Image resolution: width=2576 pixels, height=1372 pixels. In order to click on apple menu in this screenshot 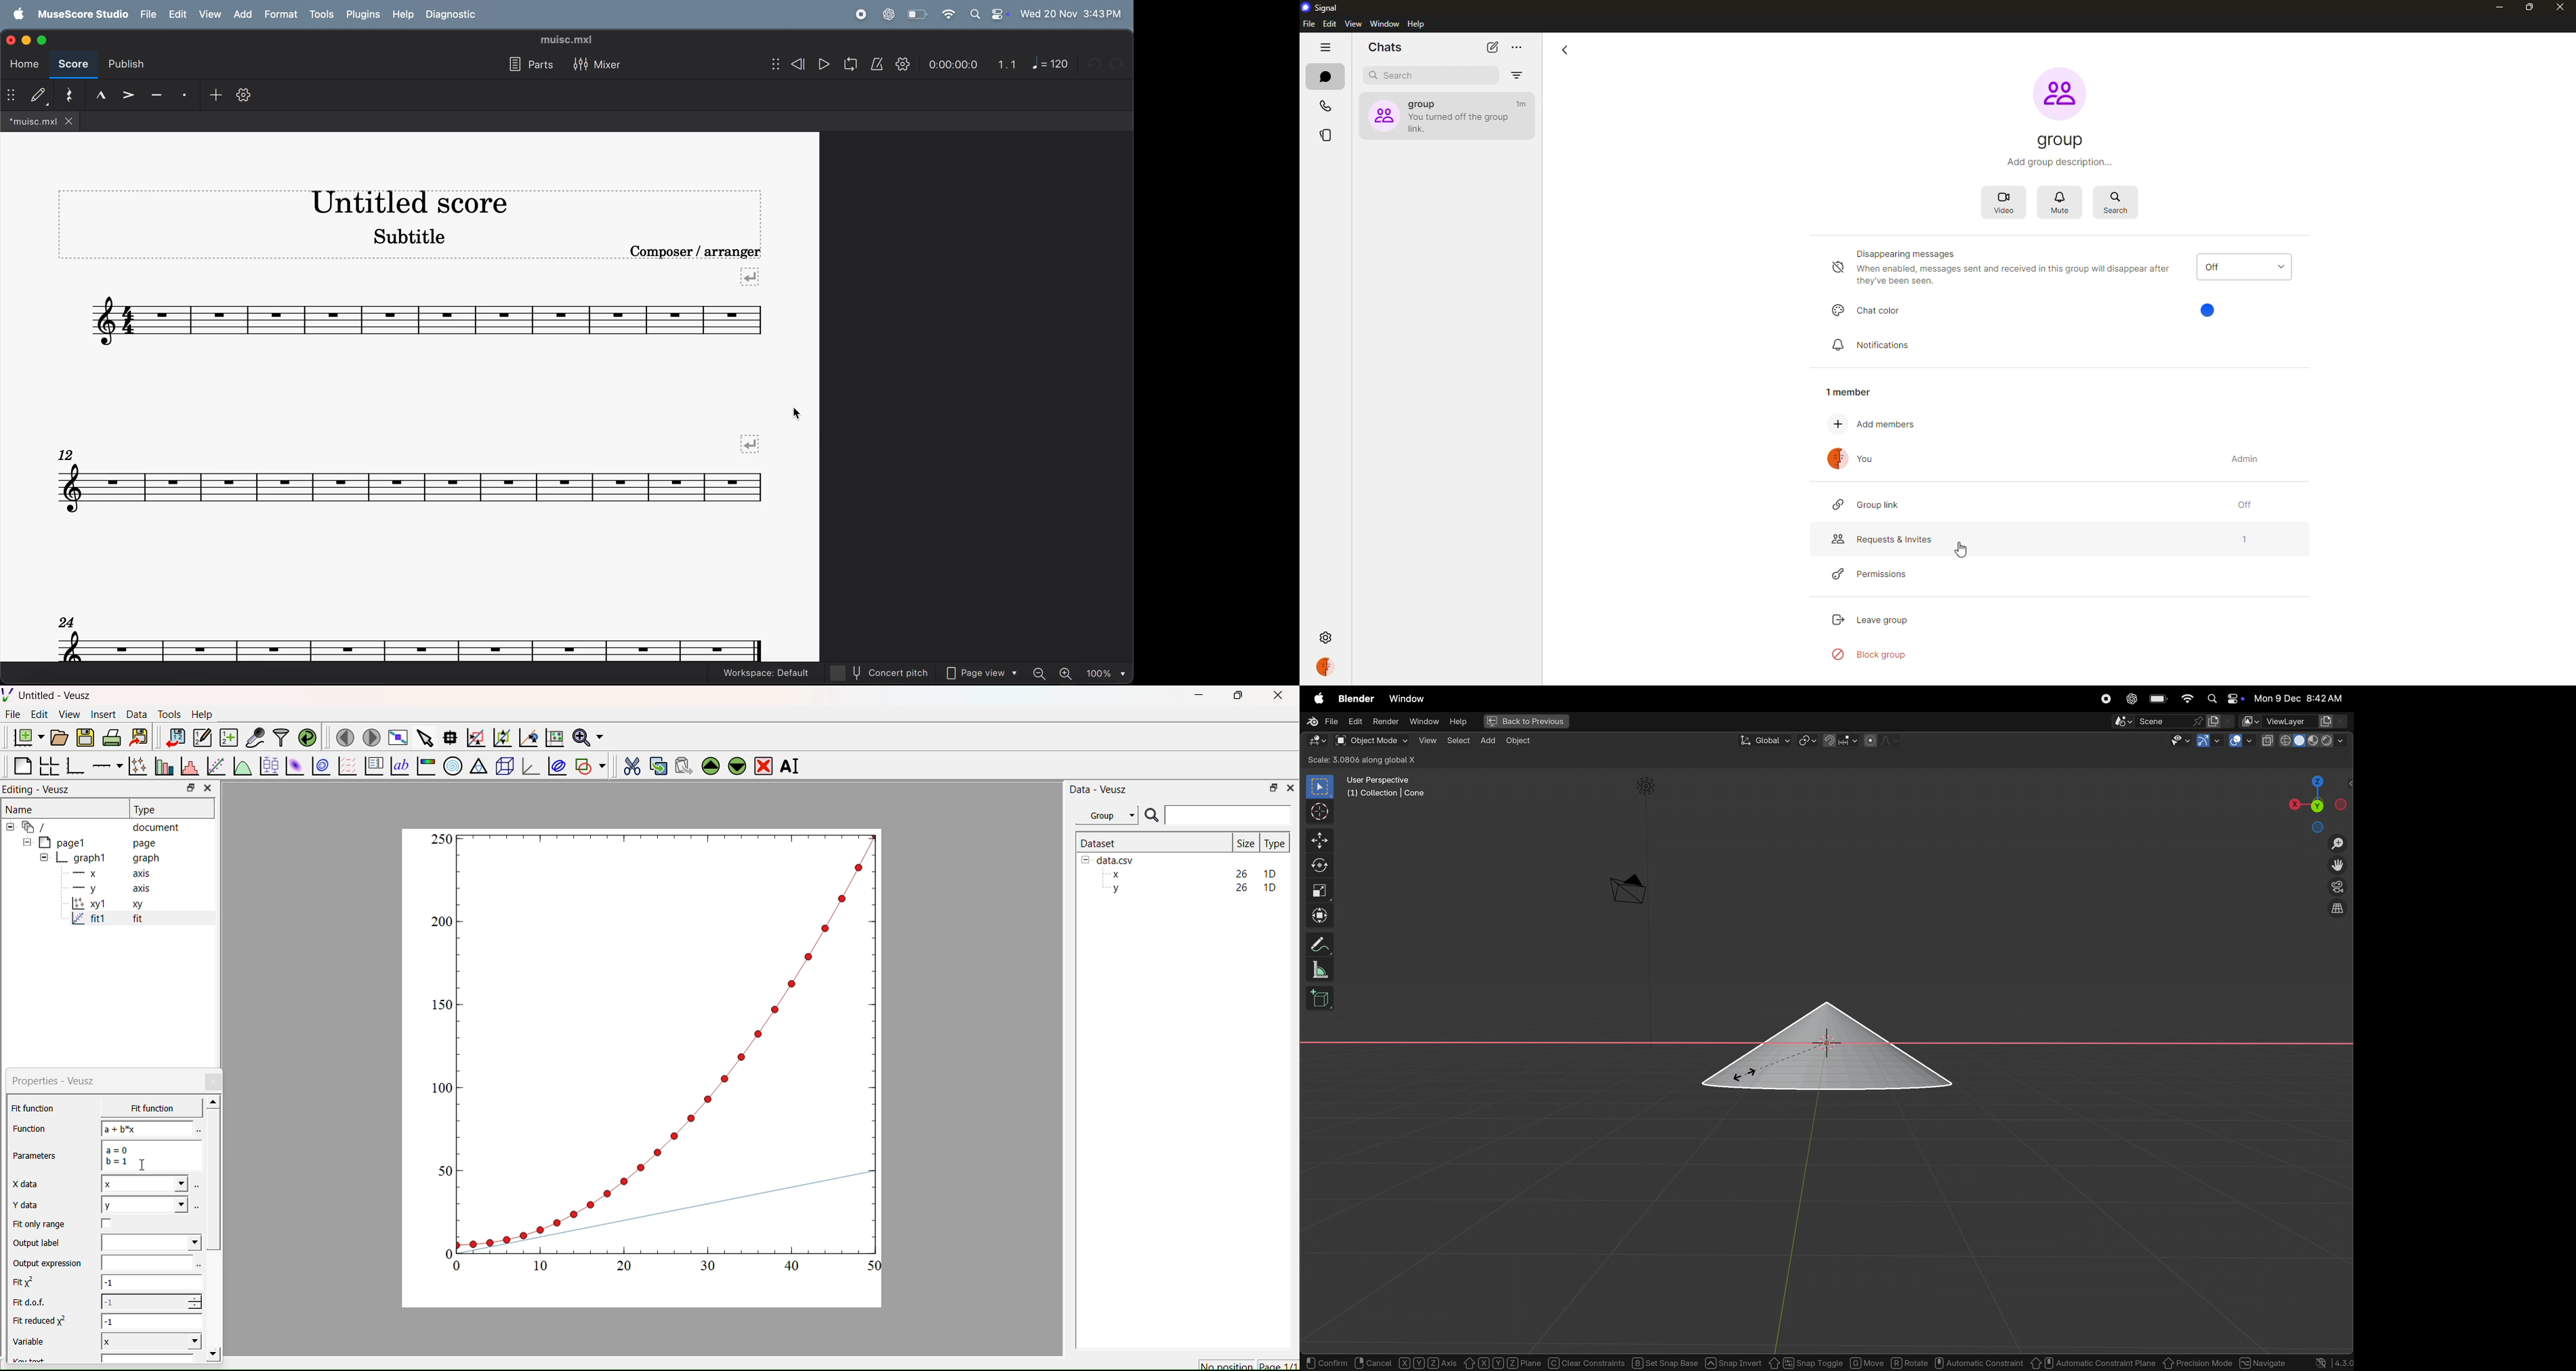, I will do `click(17, 13)`.